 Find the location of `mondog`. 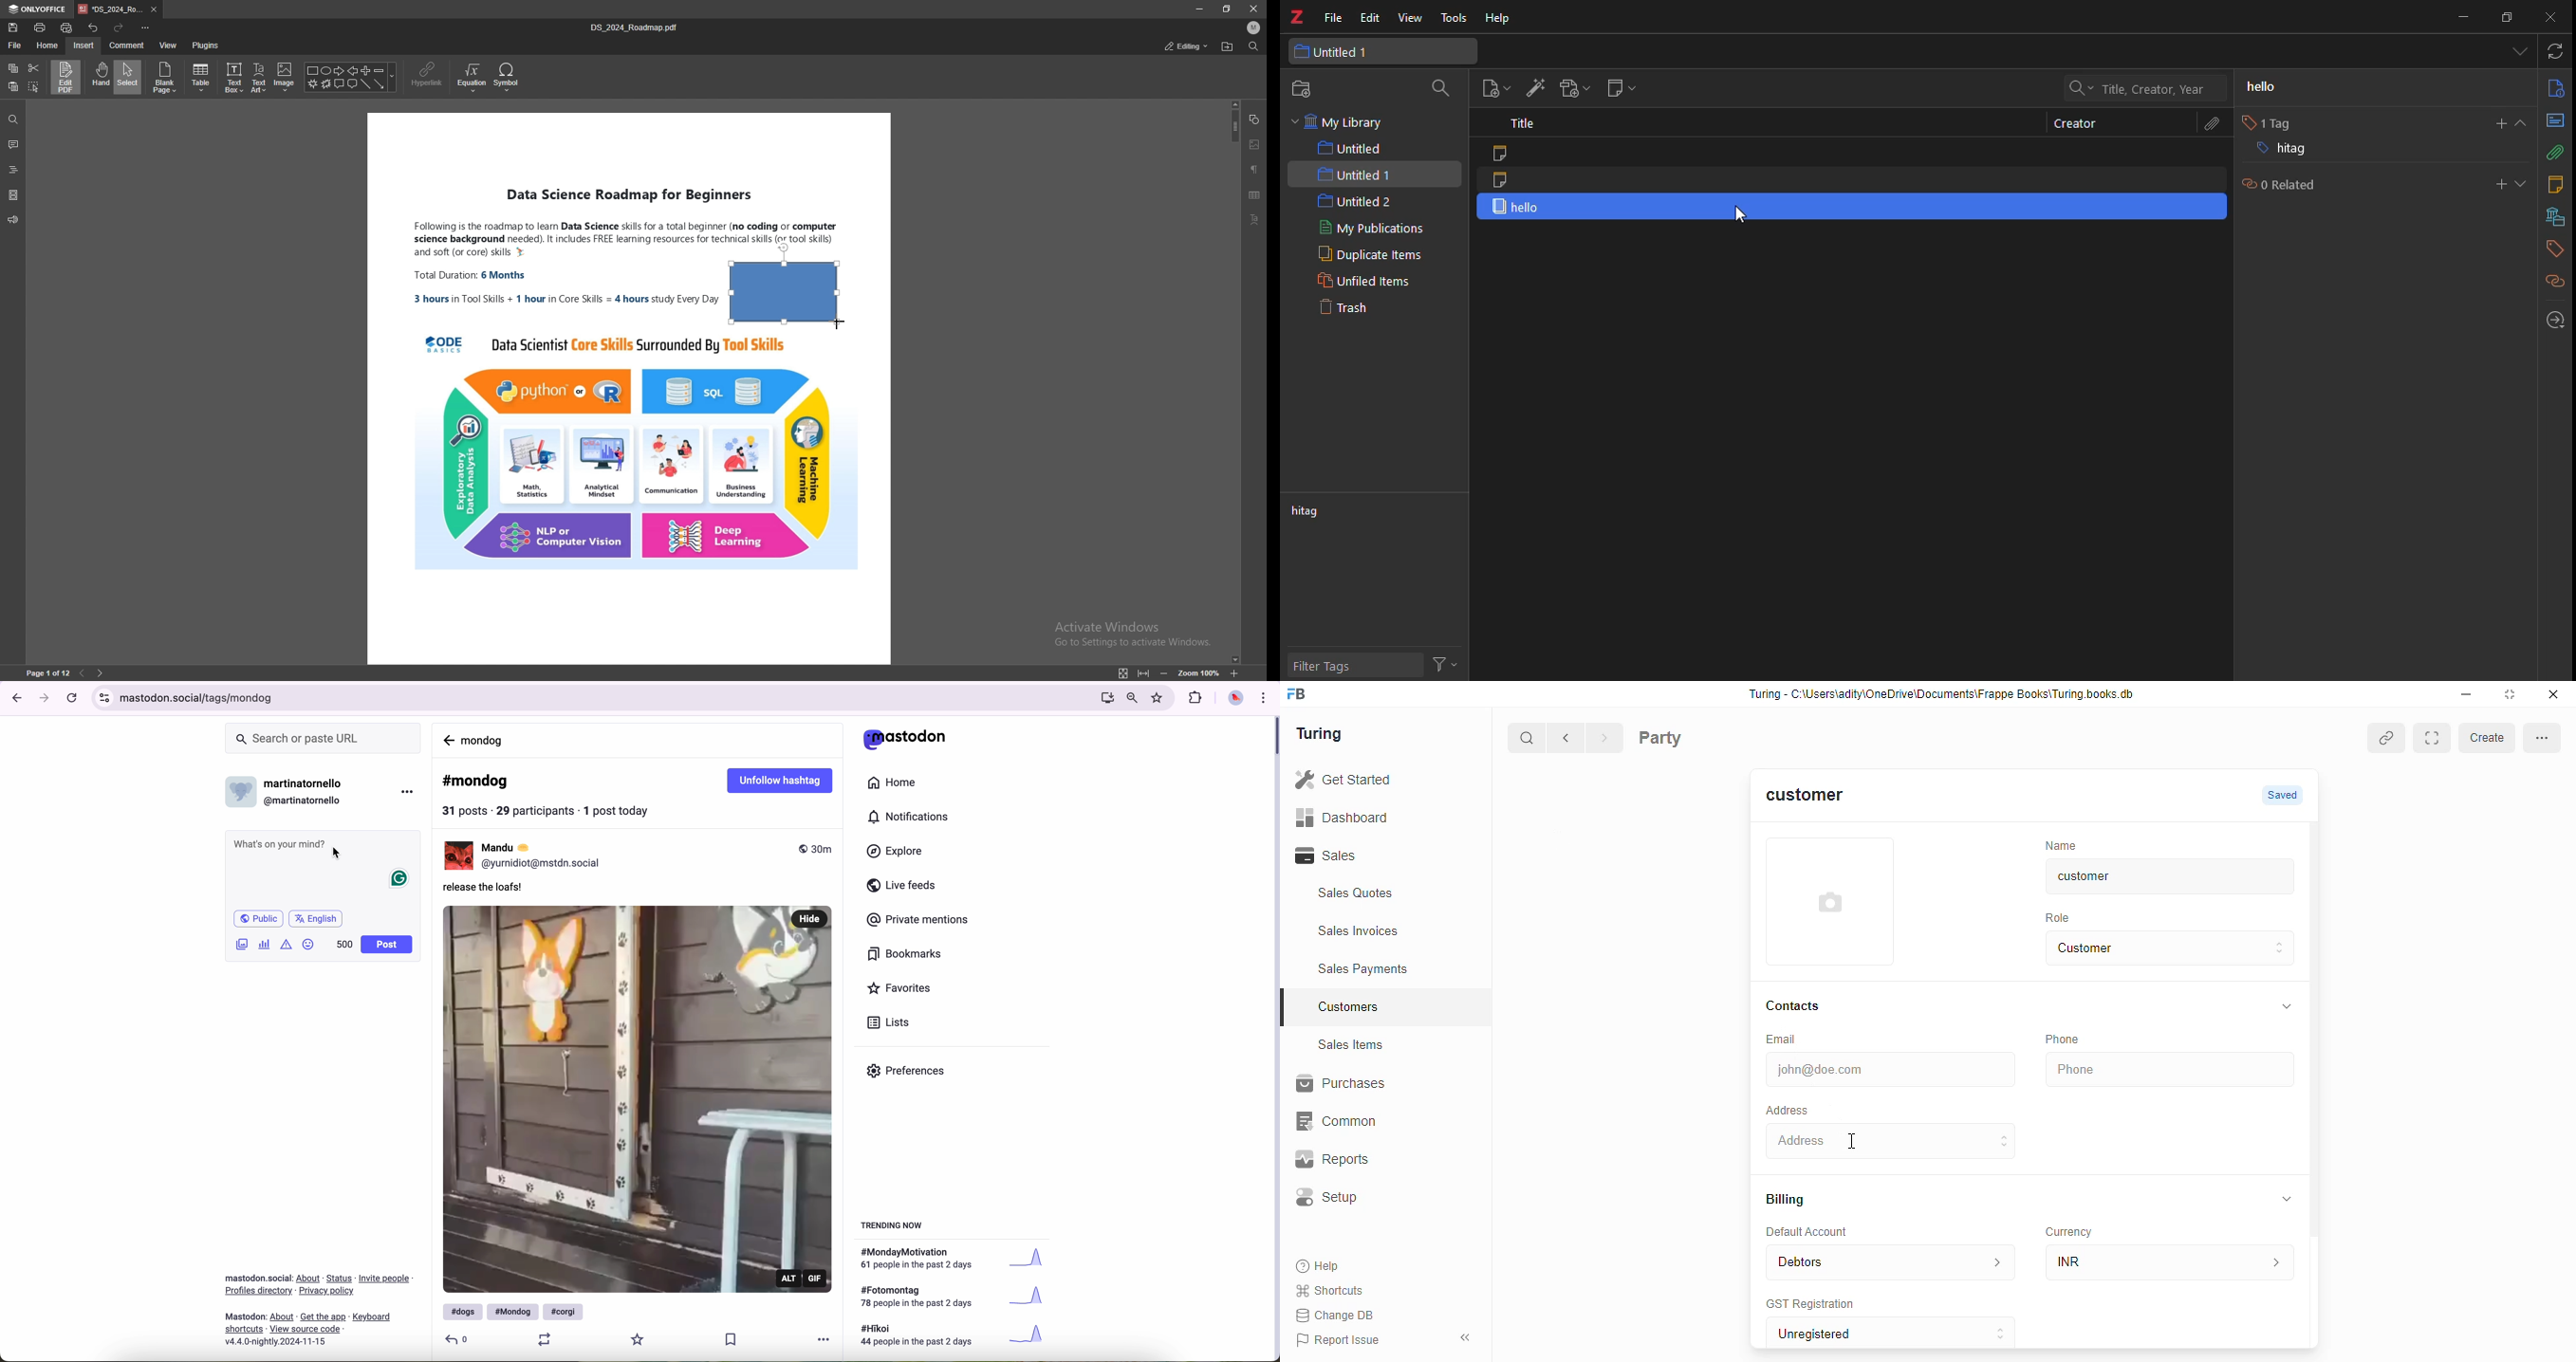

mondog is located at coordinates (485, 739).